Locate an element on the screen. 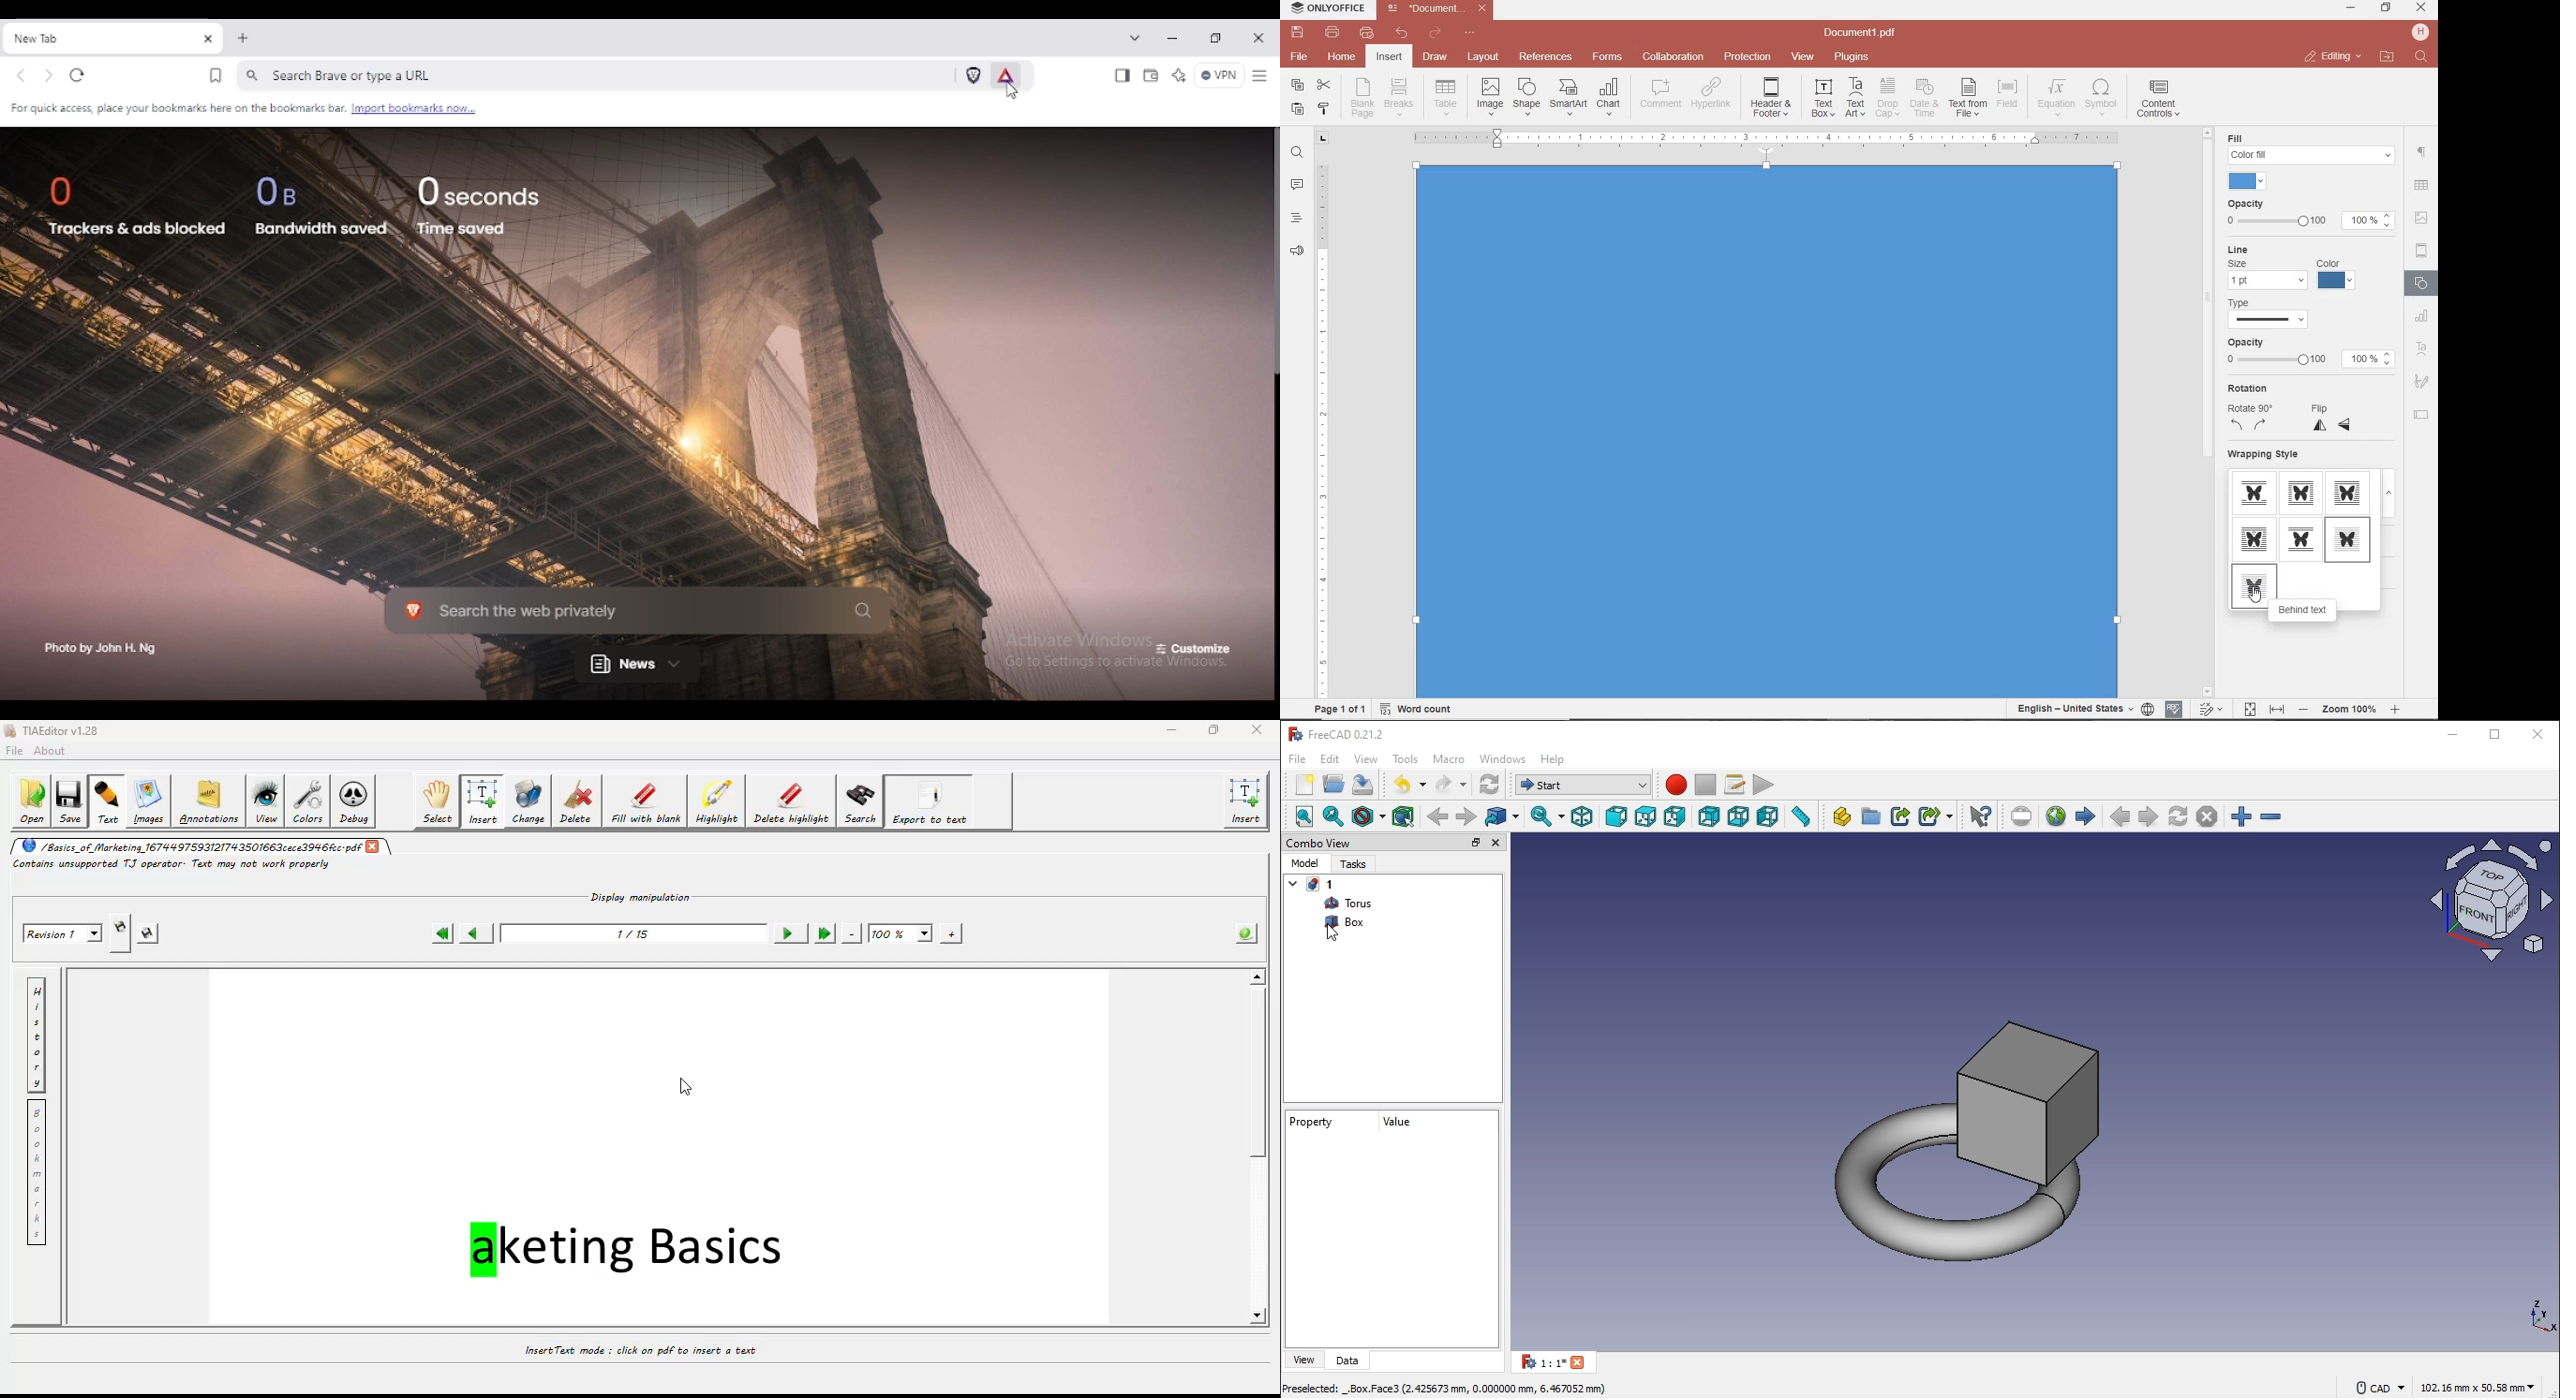  left is located at coordinates (1768, 817).